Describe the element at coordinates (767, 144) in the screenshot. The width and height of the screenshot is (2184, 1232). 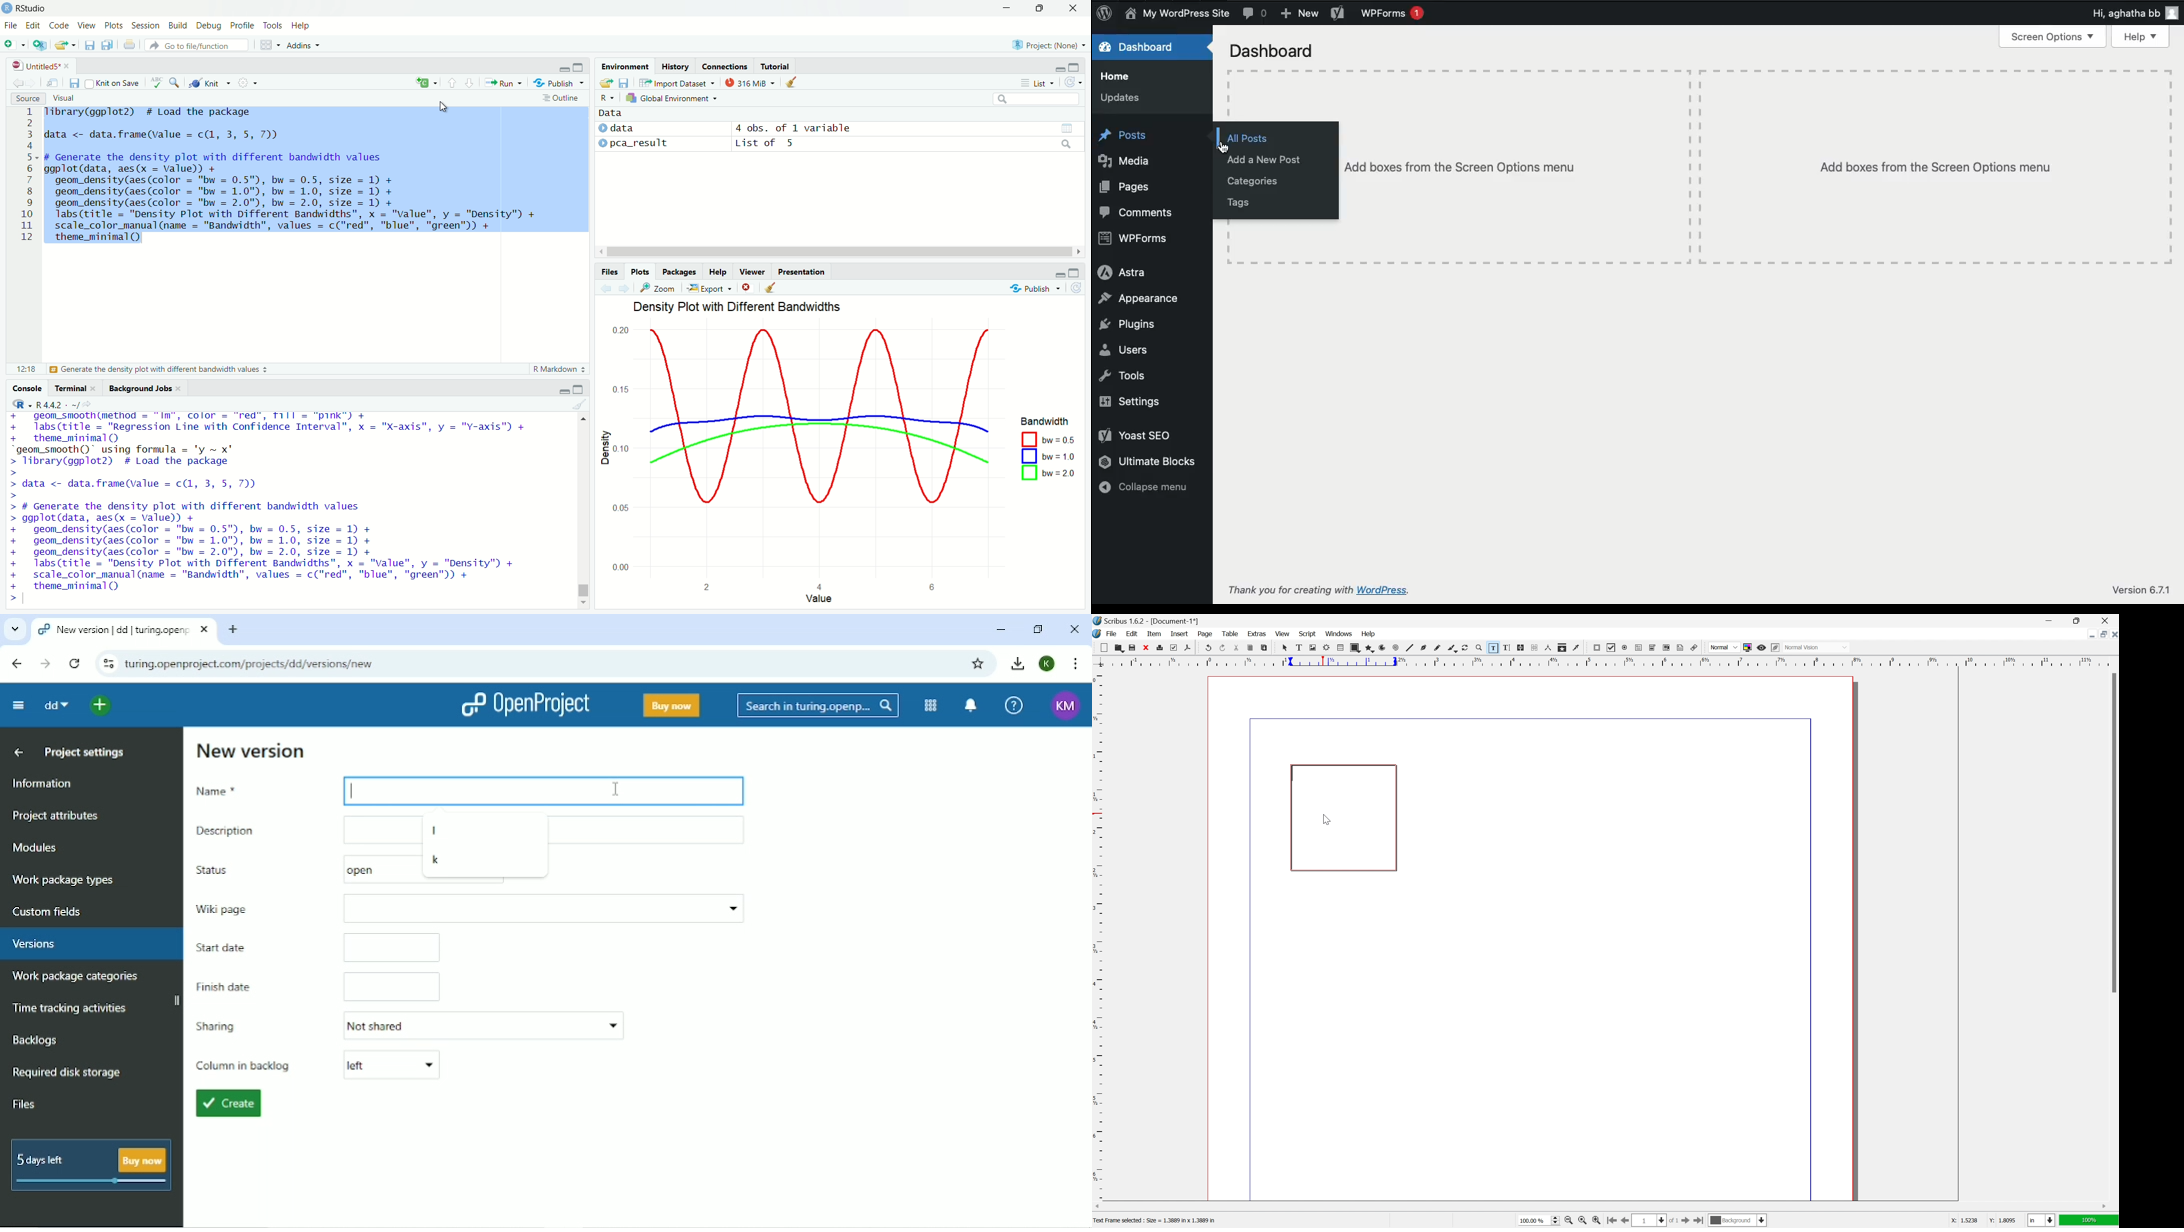
I see `List of 5` at that location.